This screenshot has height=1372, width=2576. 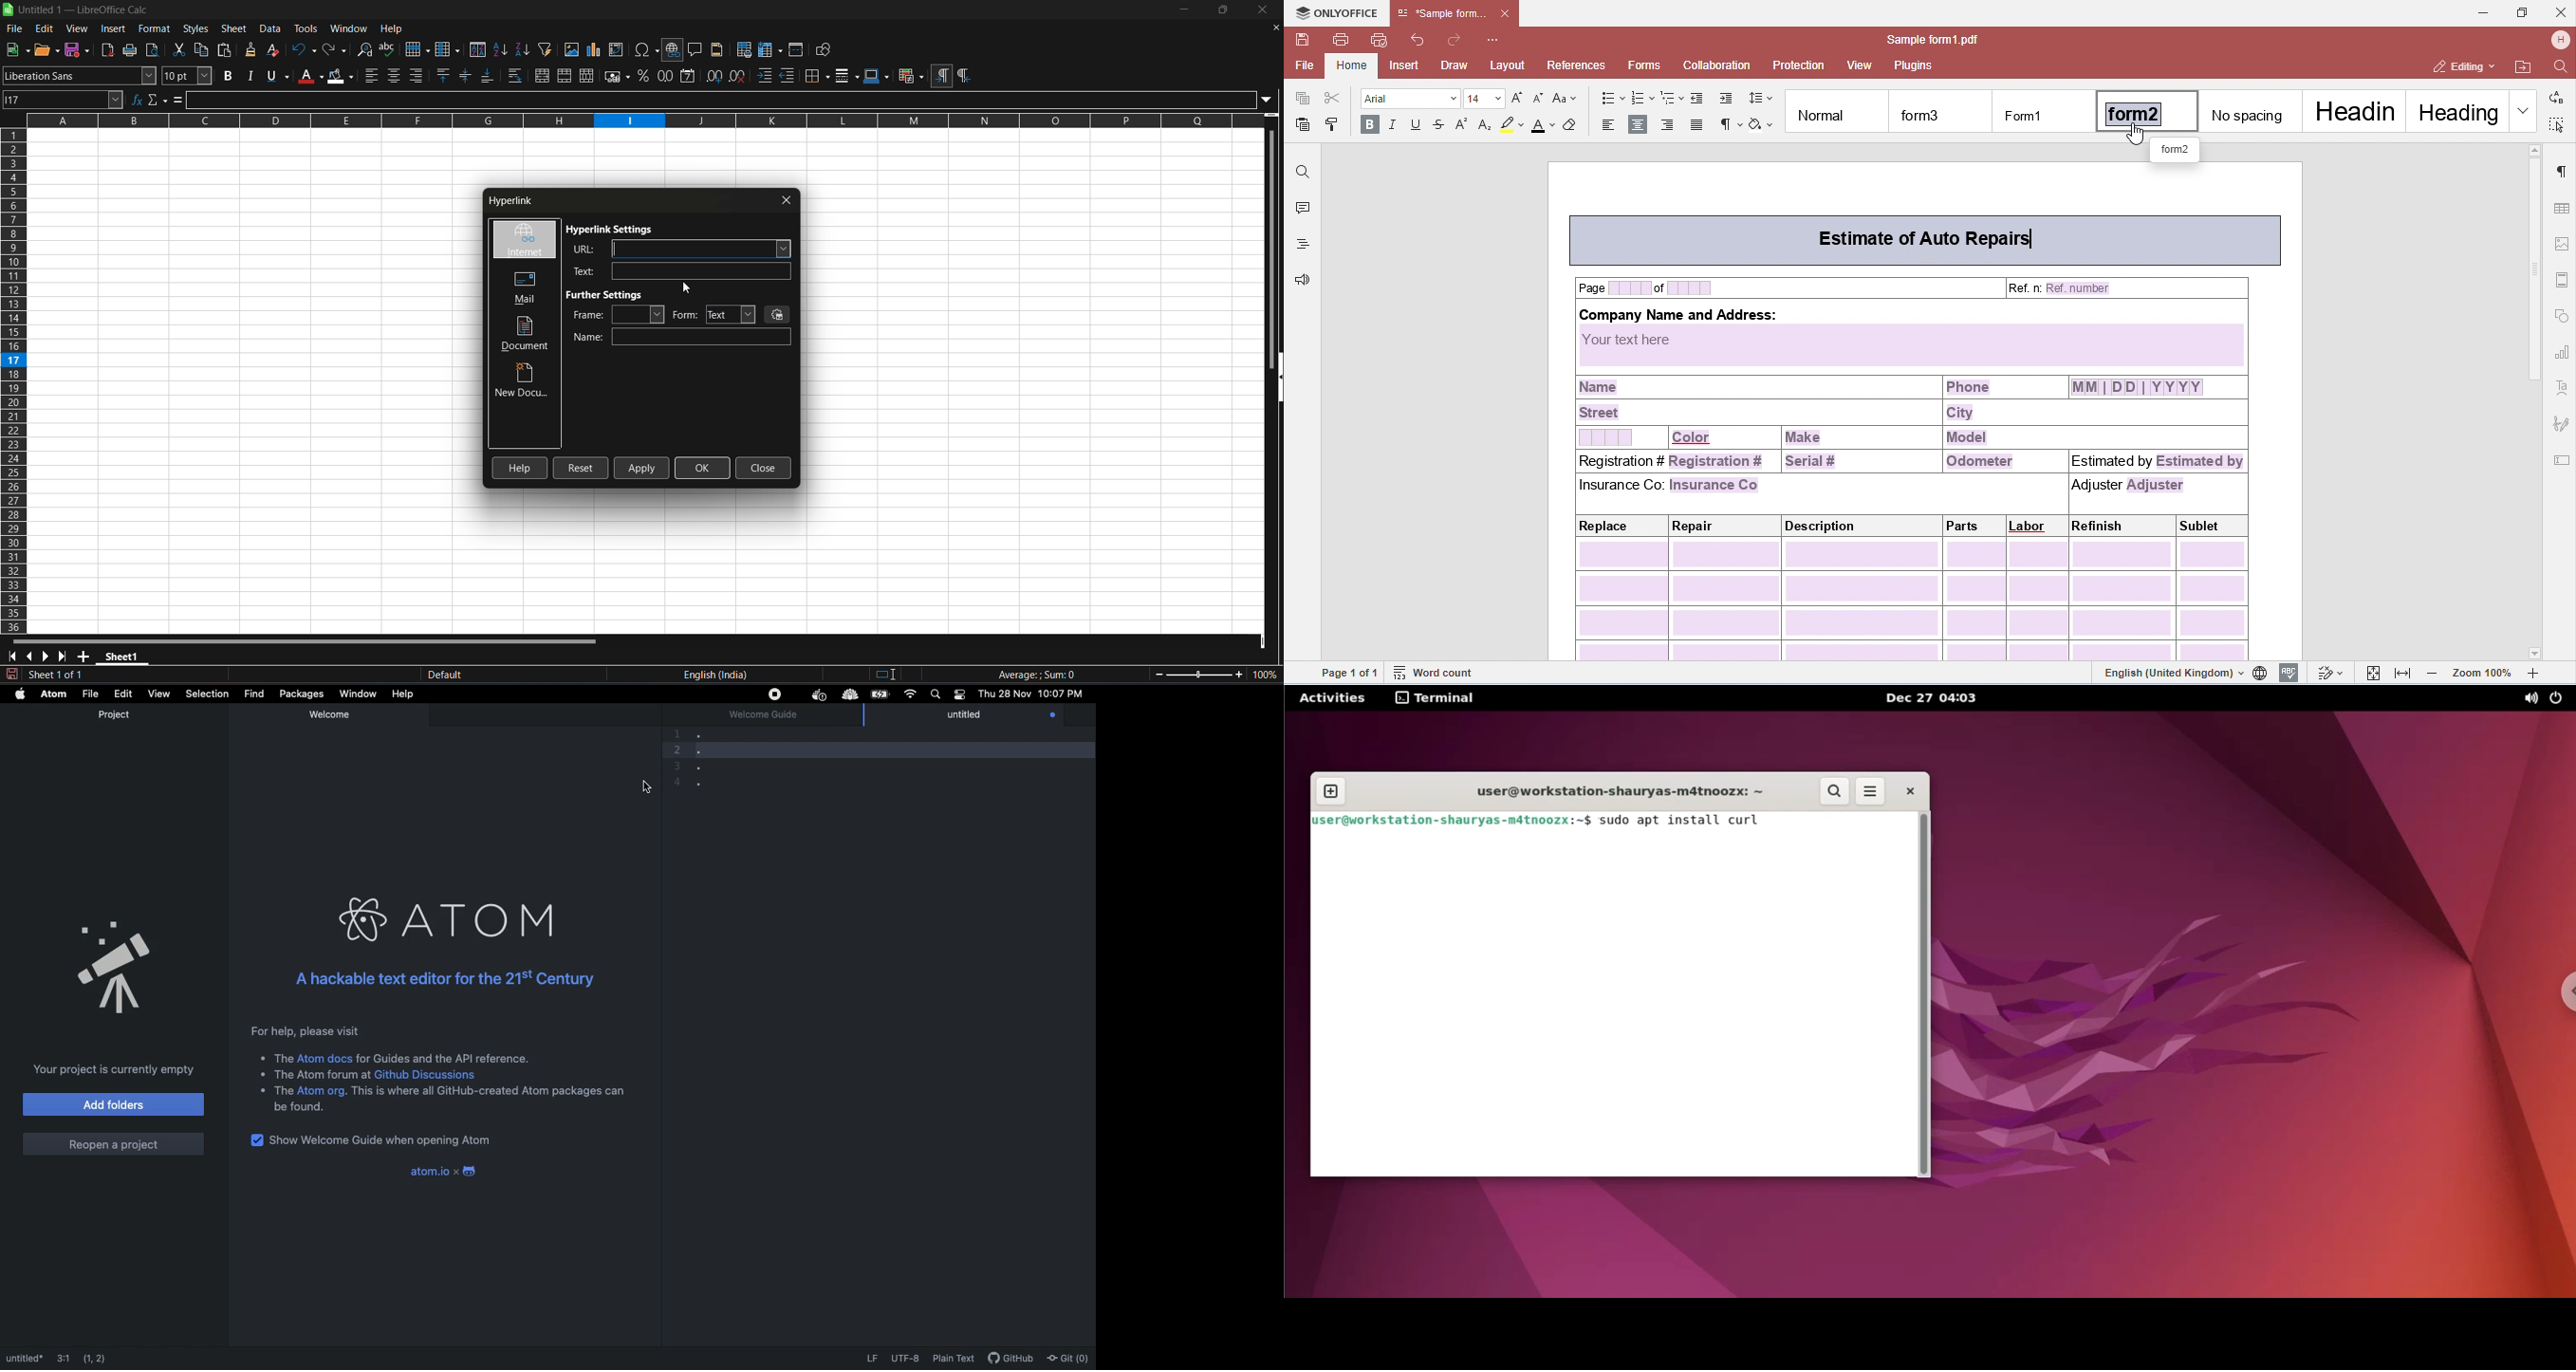 I want to click on insert special charaters, so click(x=646, y=50).